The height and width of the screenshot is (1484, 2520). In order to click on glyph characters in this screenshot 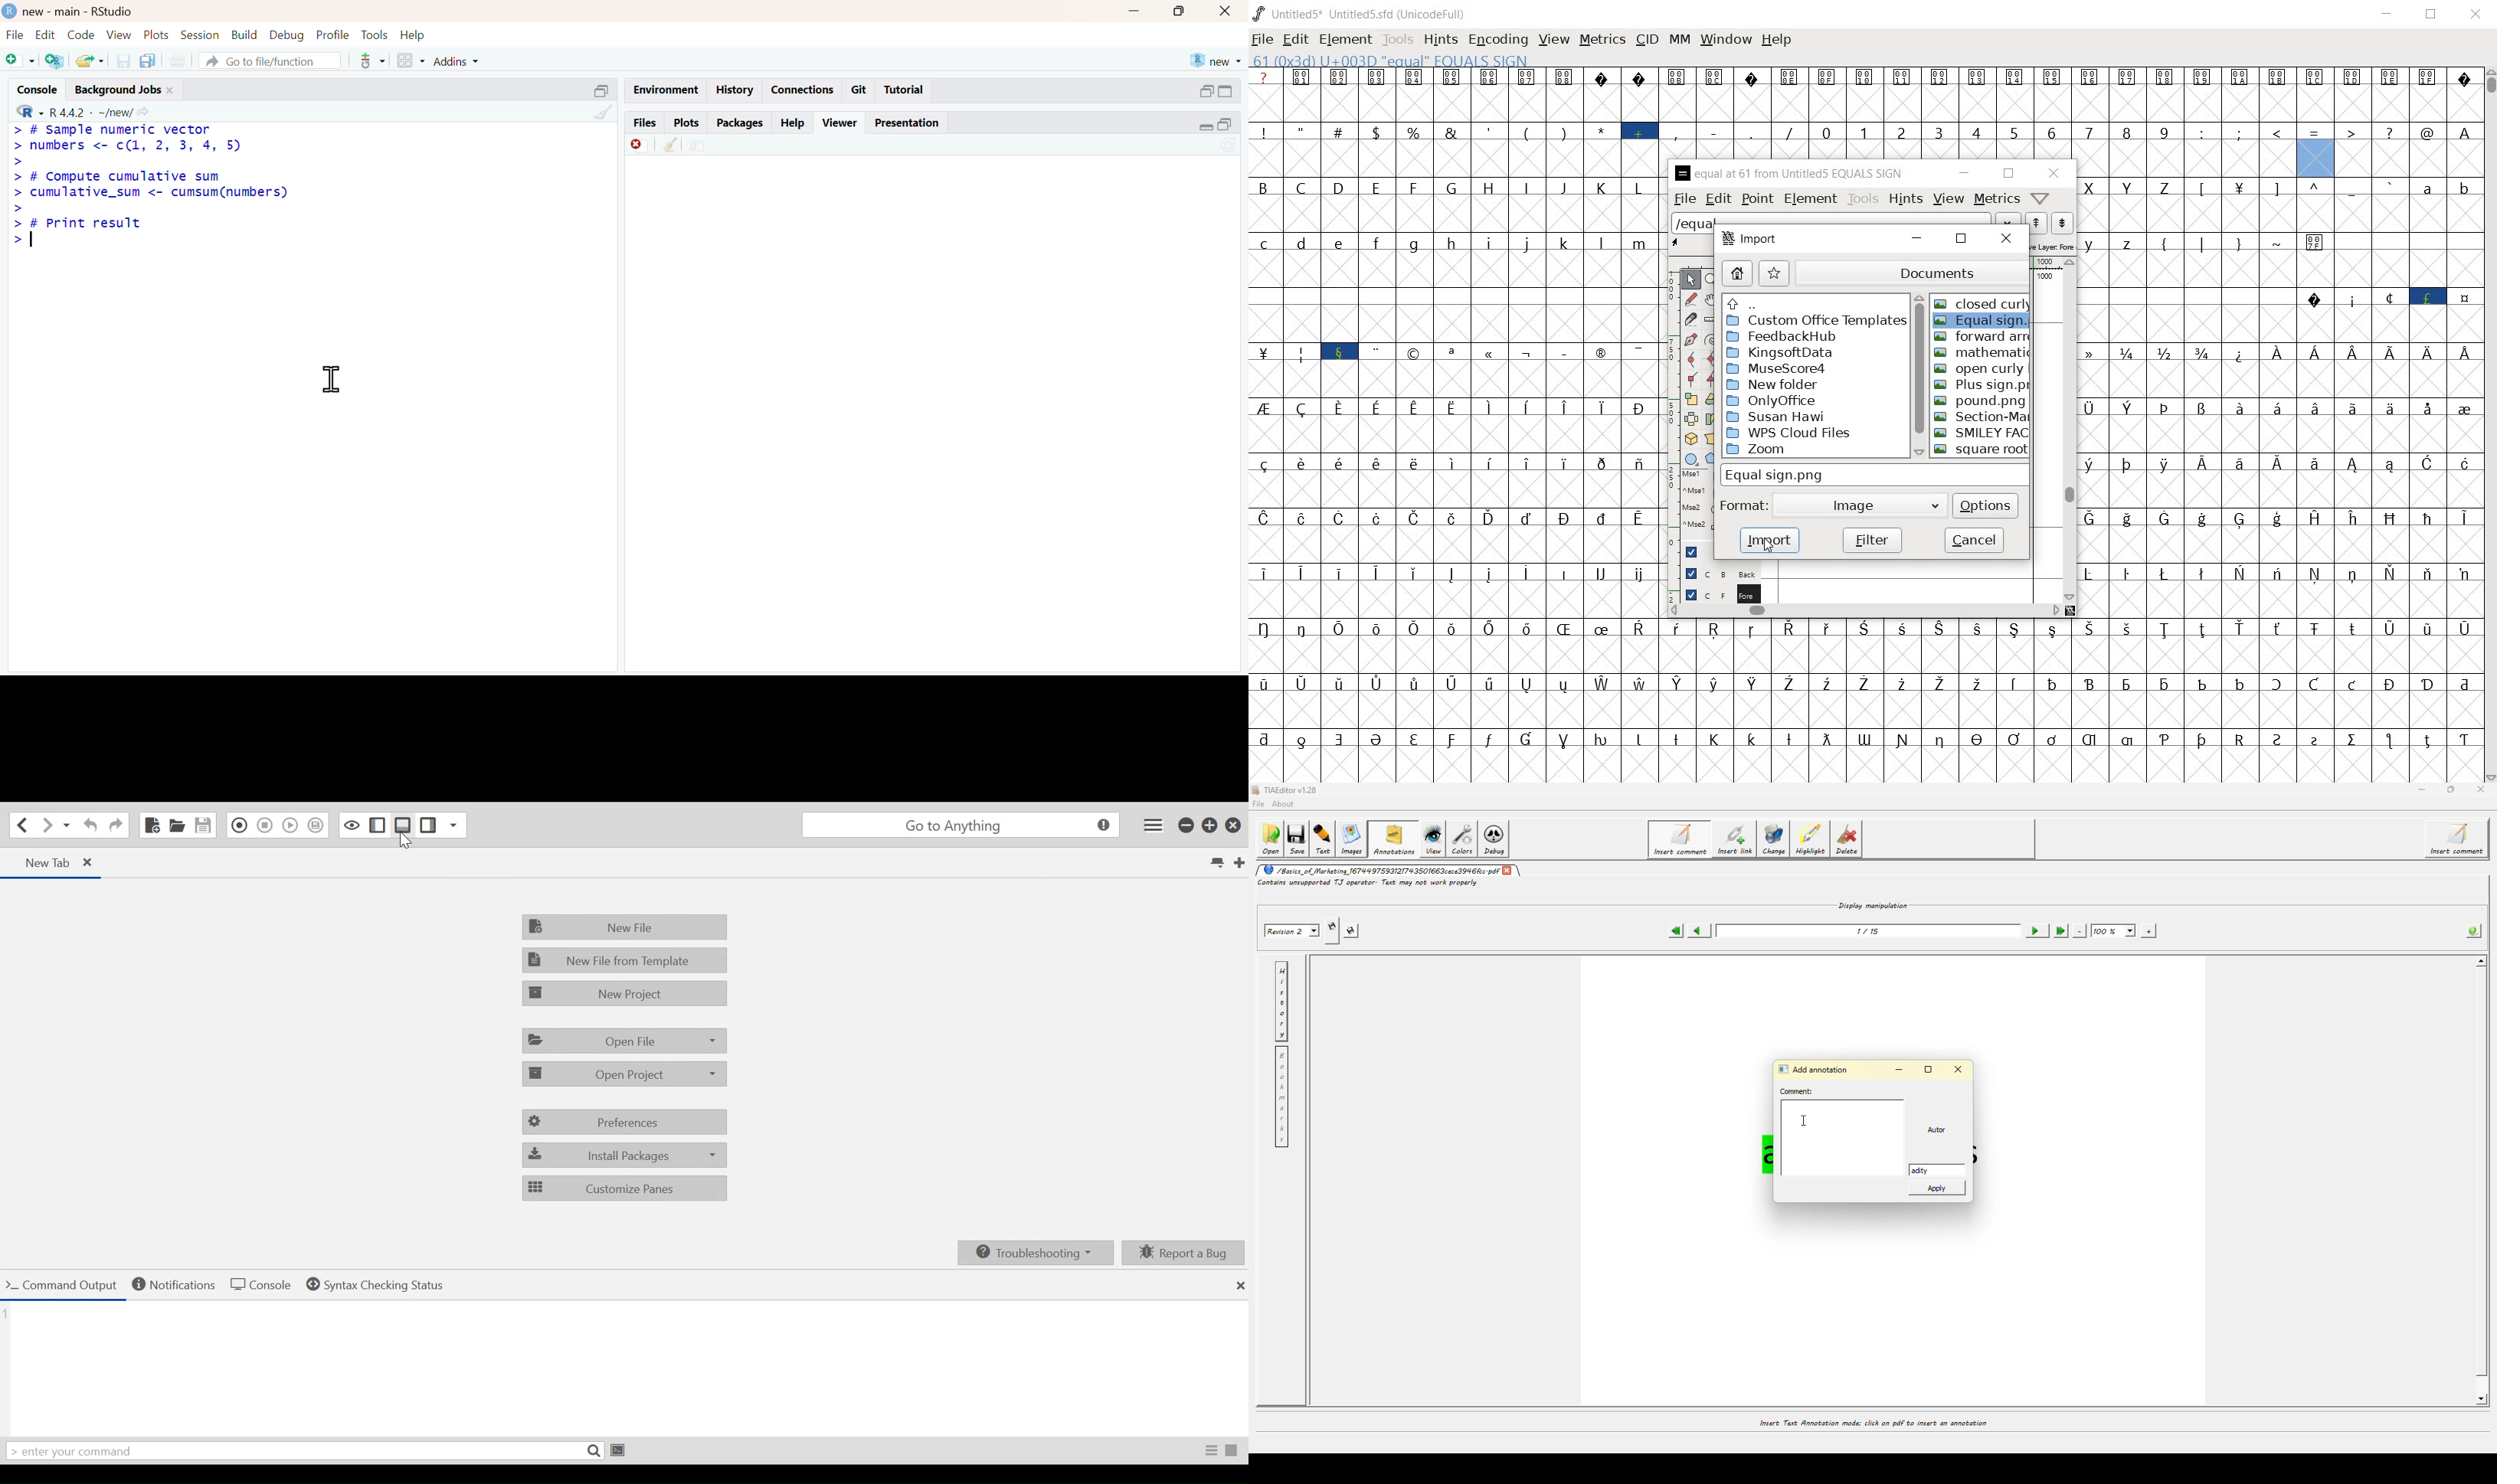, I will do `click(2281, 397)`.